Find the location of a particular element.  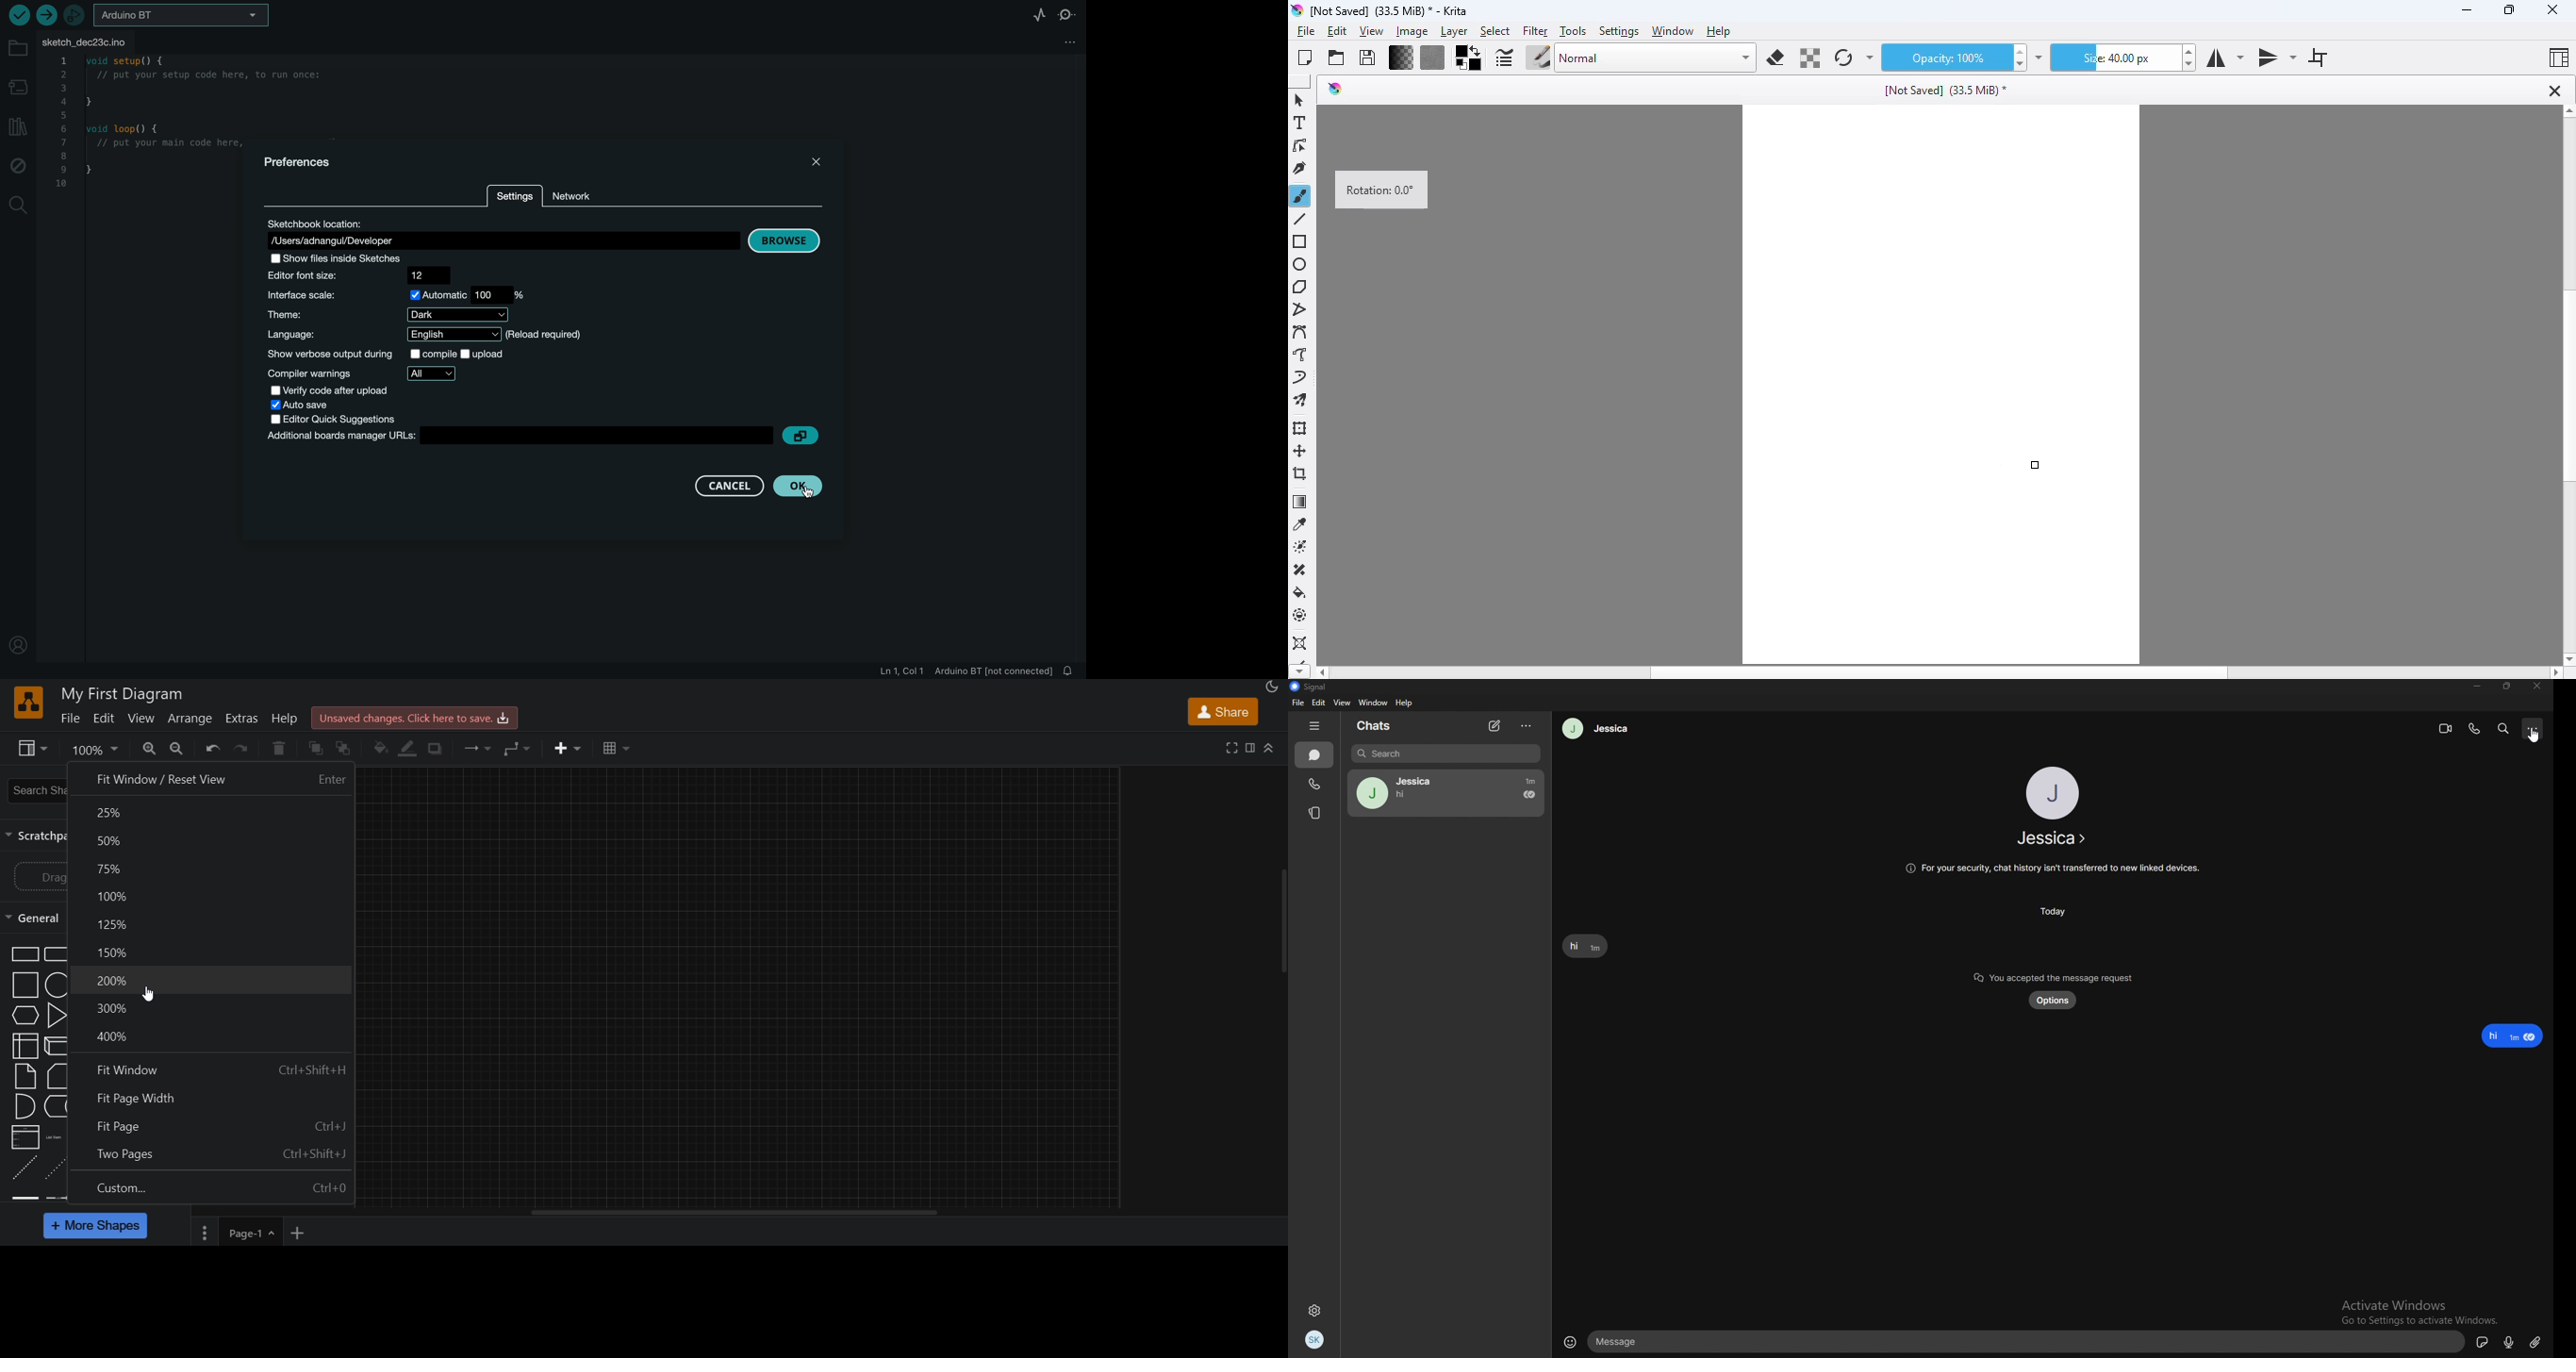

shadow is located at coordinates (445, 748).